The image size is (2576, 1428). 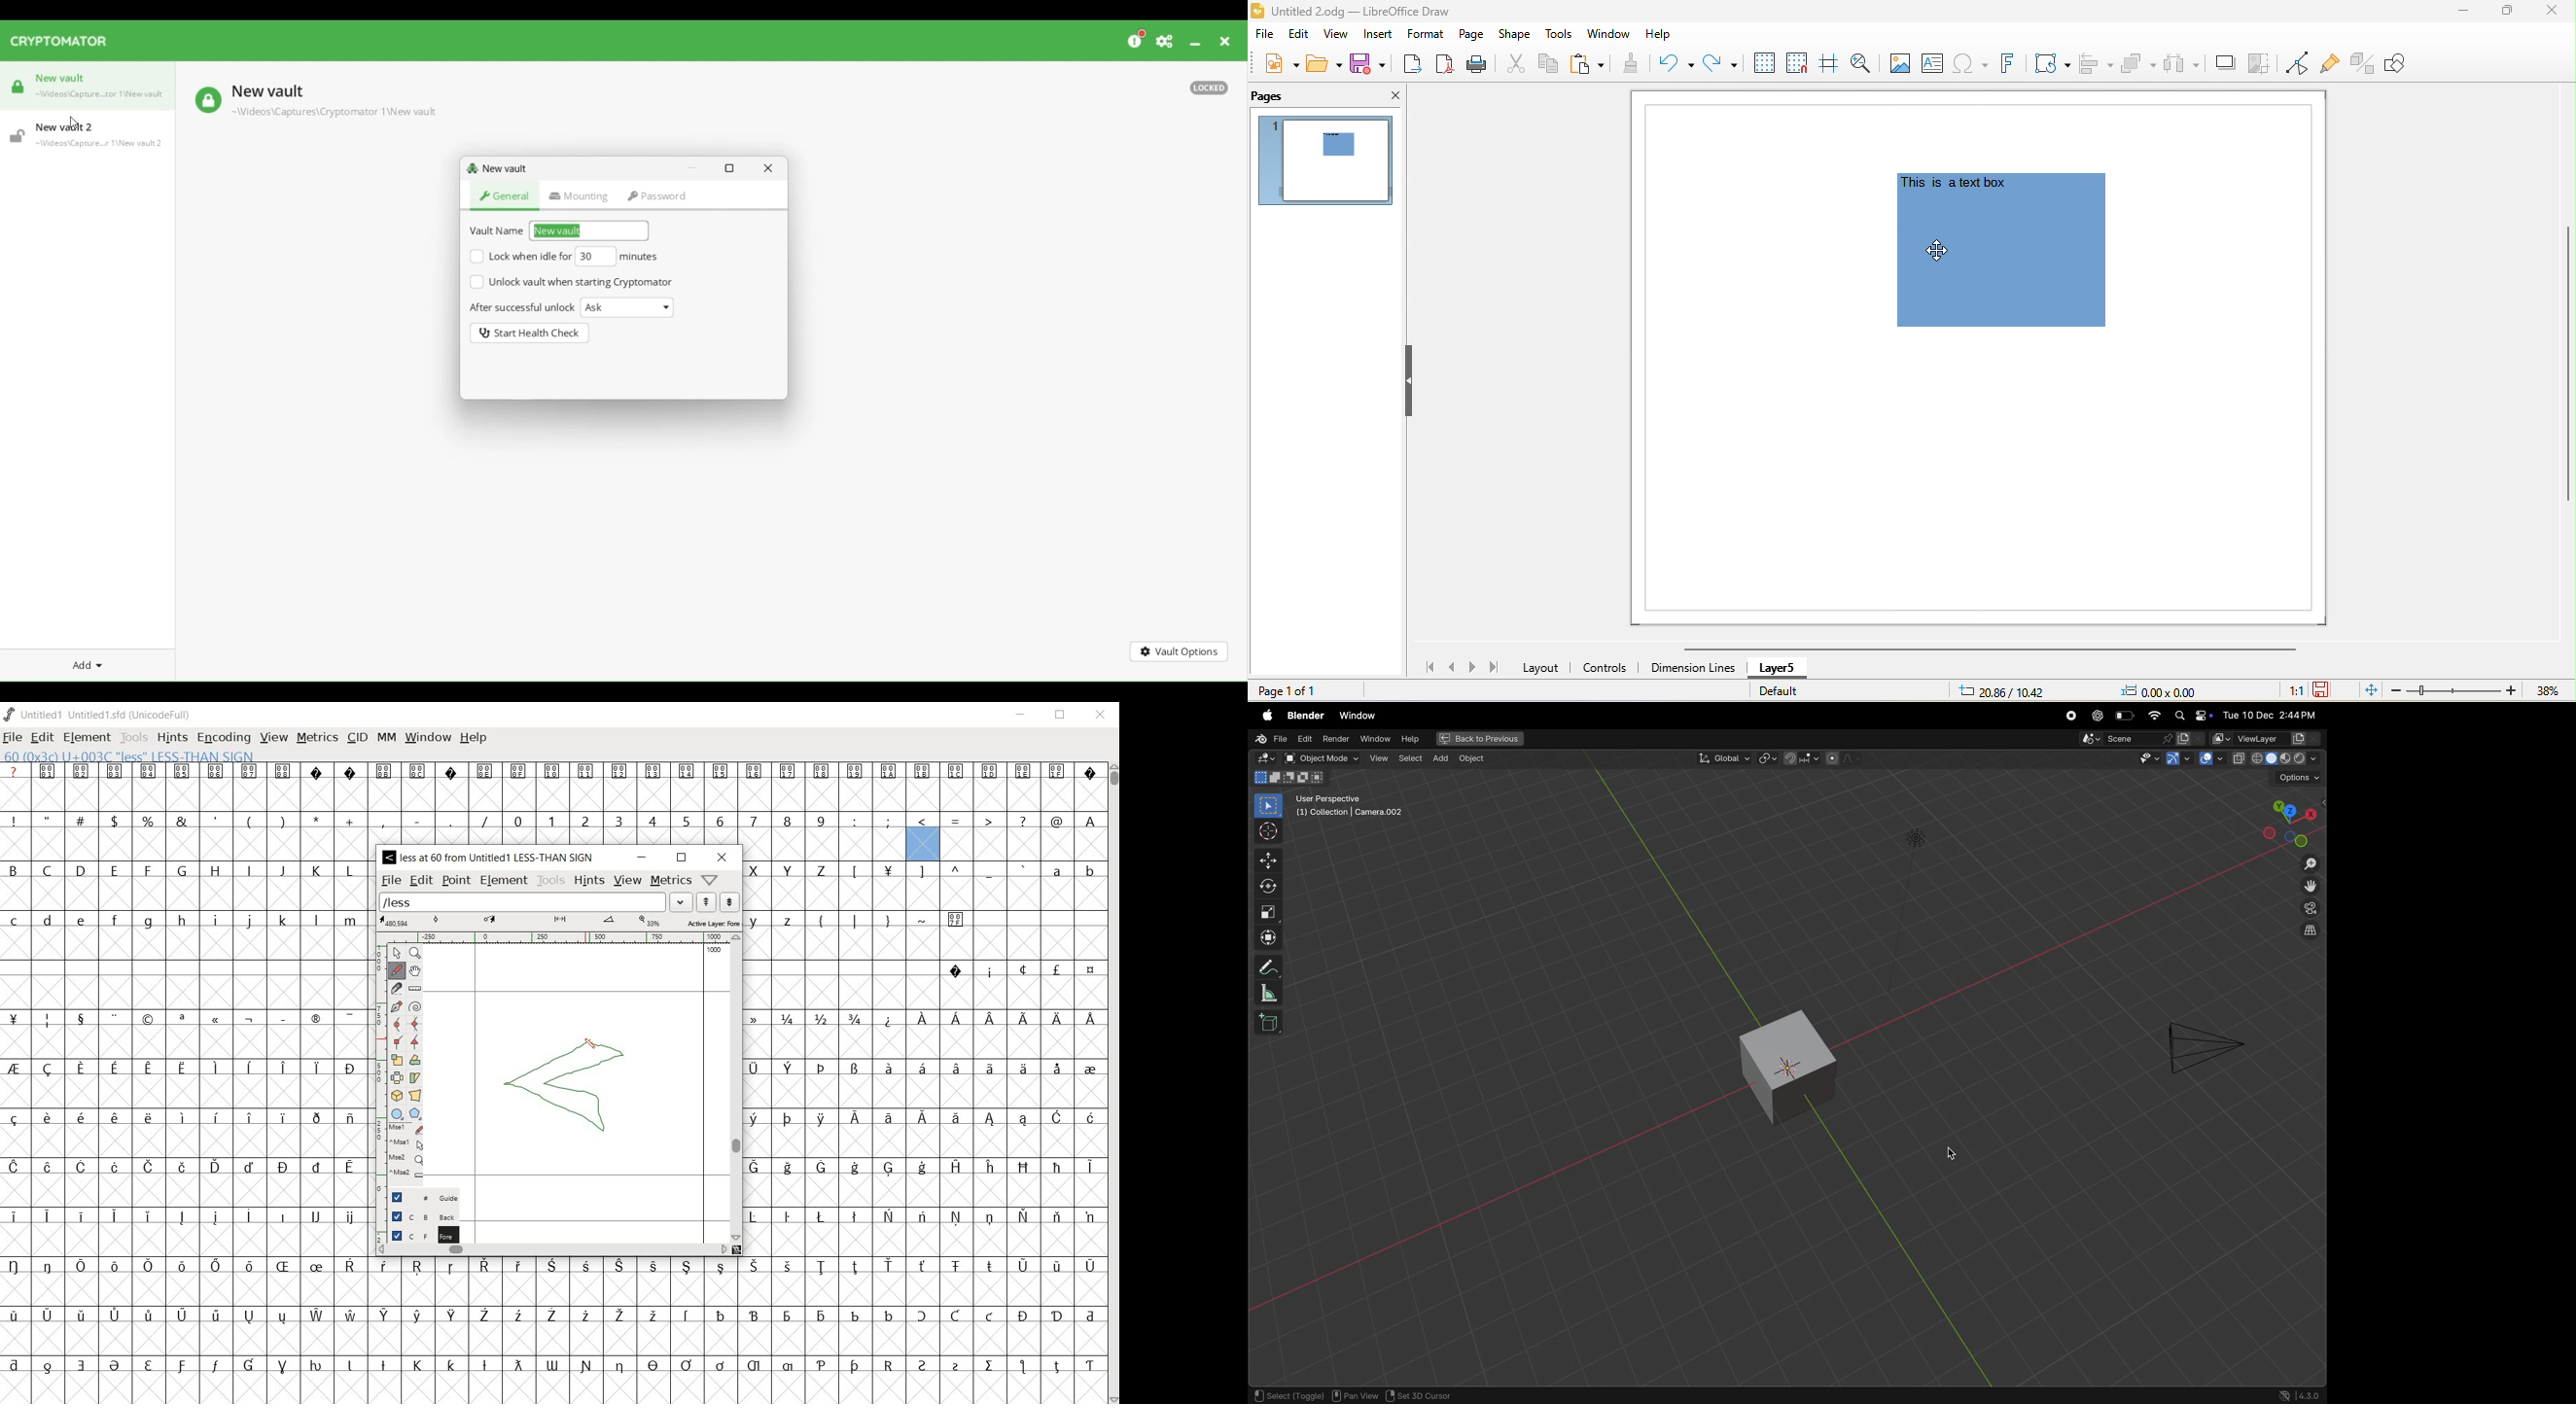 What do you see at coordinates (2053, 64) in the screenshot?
I see `transformation` at bounding box center [2053, 64].